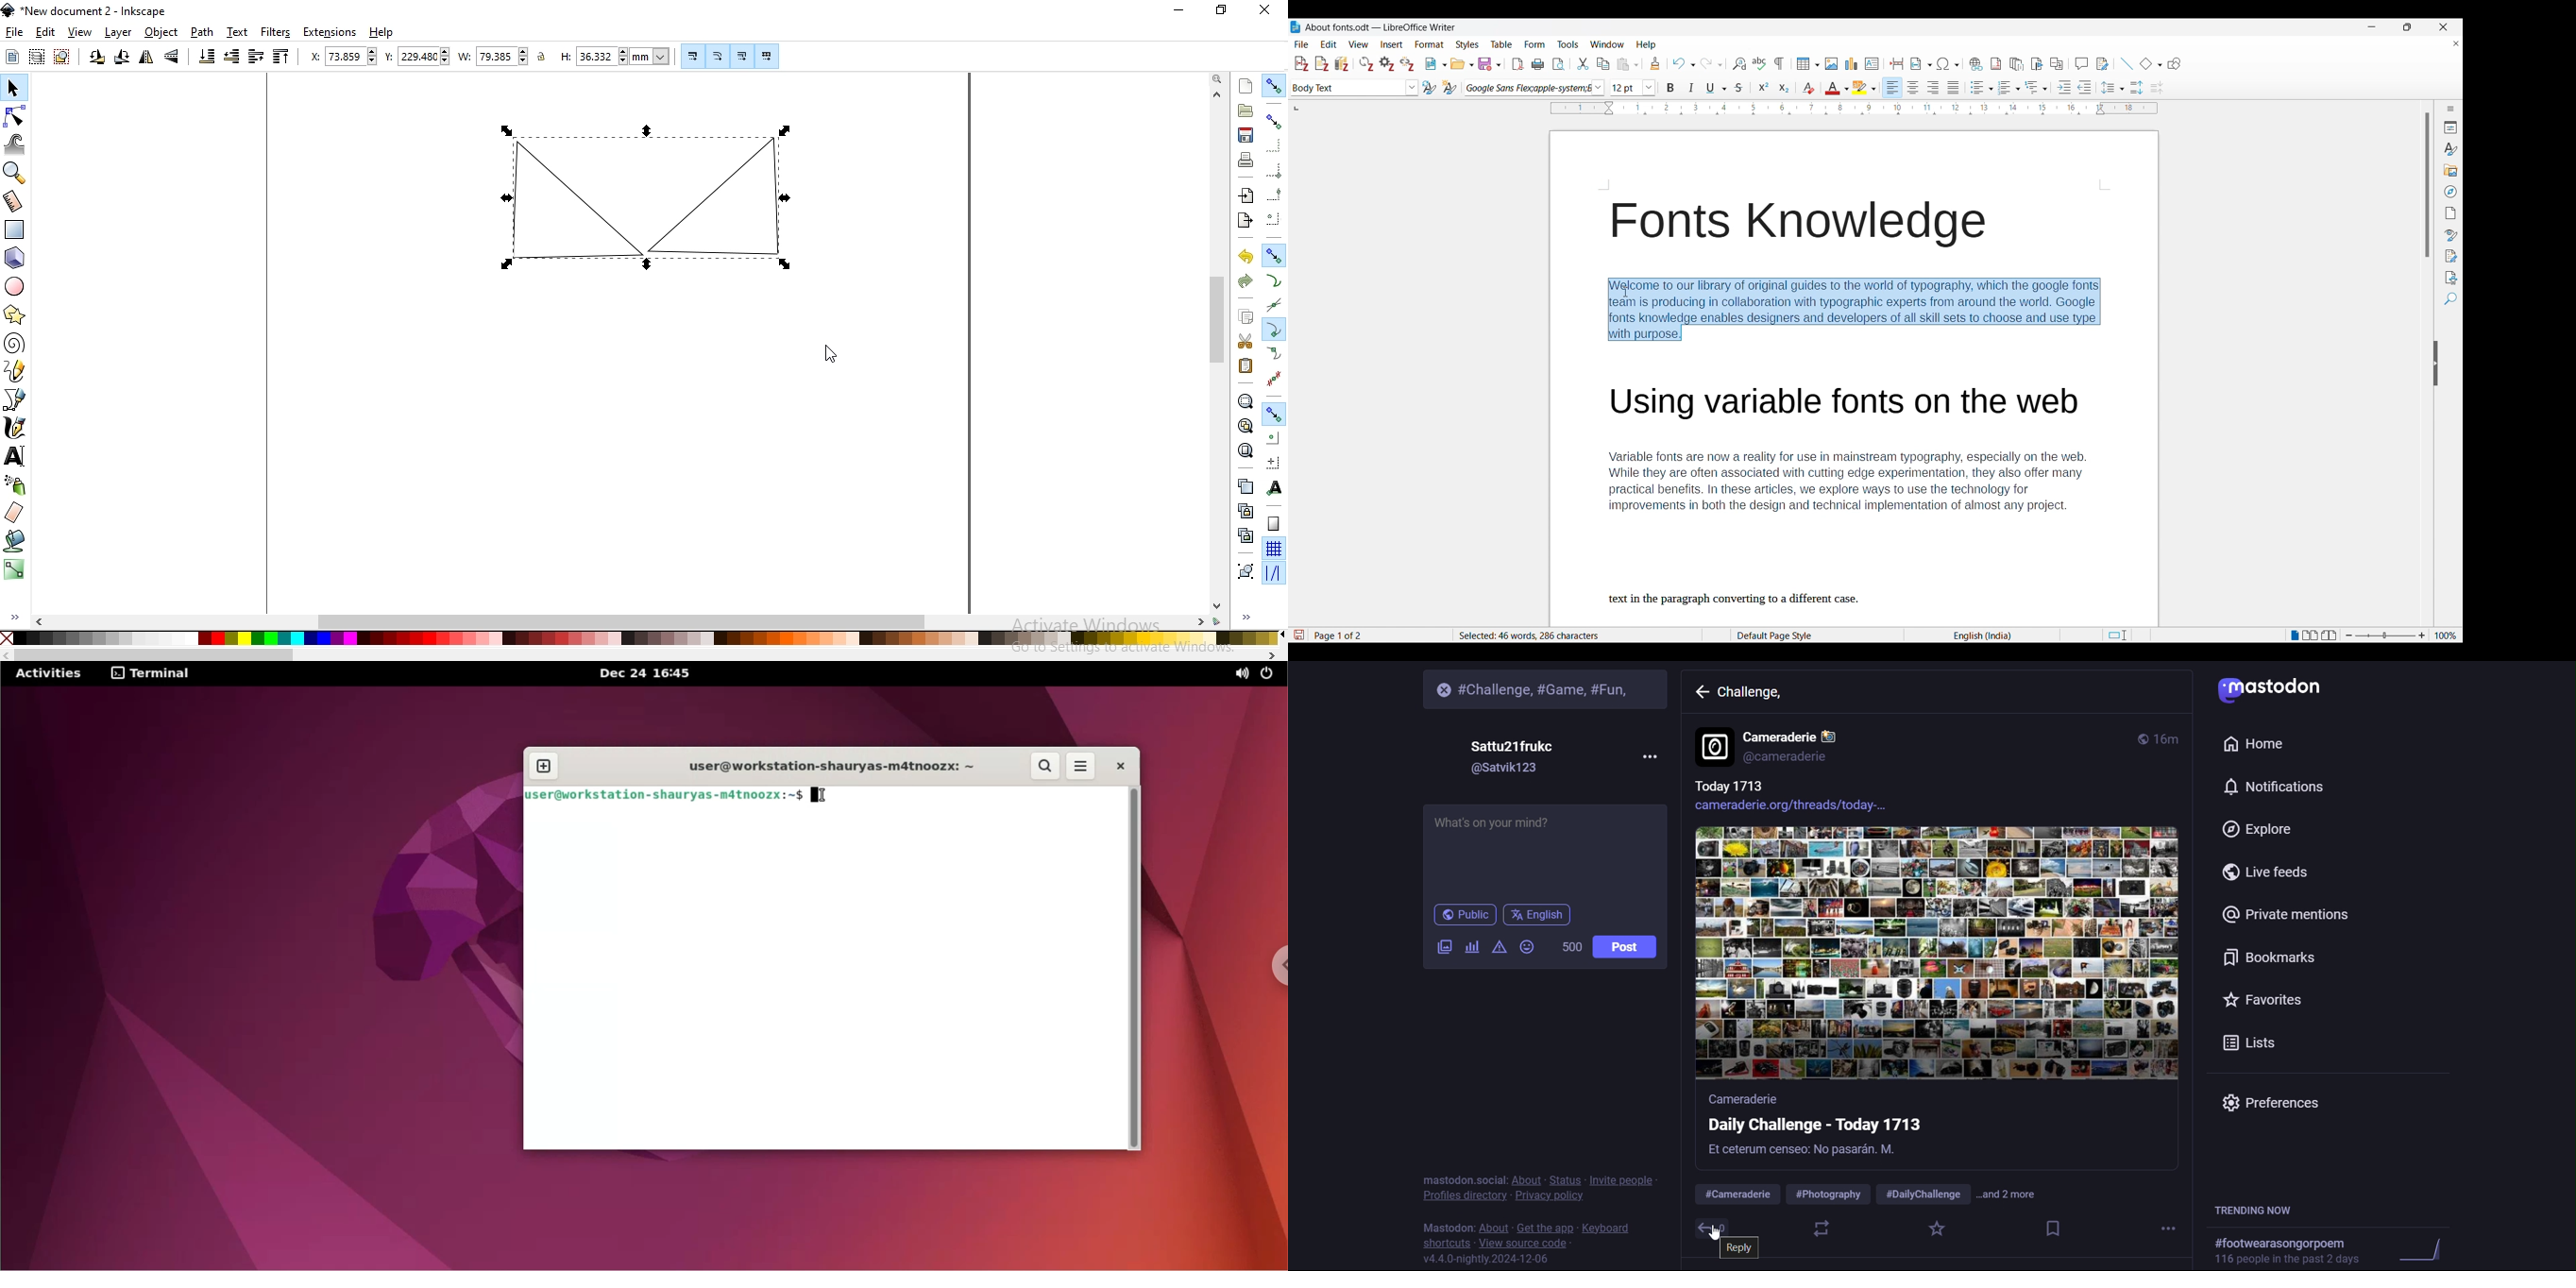 This screenshot has height=1288, width=2576. What do you see at coordinates (2407, 27) in the screenshot?
I see `Show in smaller tab` at bounding box center [2407, 27].